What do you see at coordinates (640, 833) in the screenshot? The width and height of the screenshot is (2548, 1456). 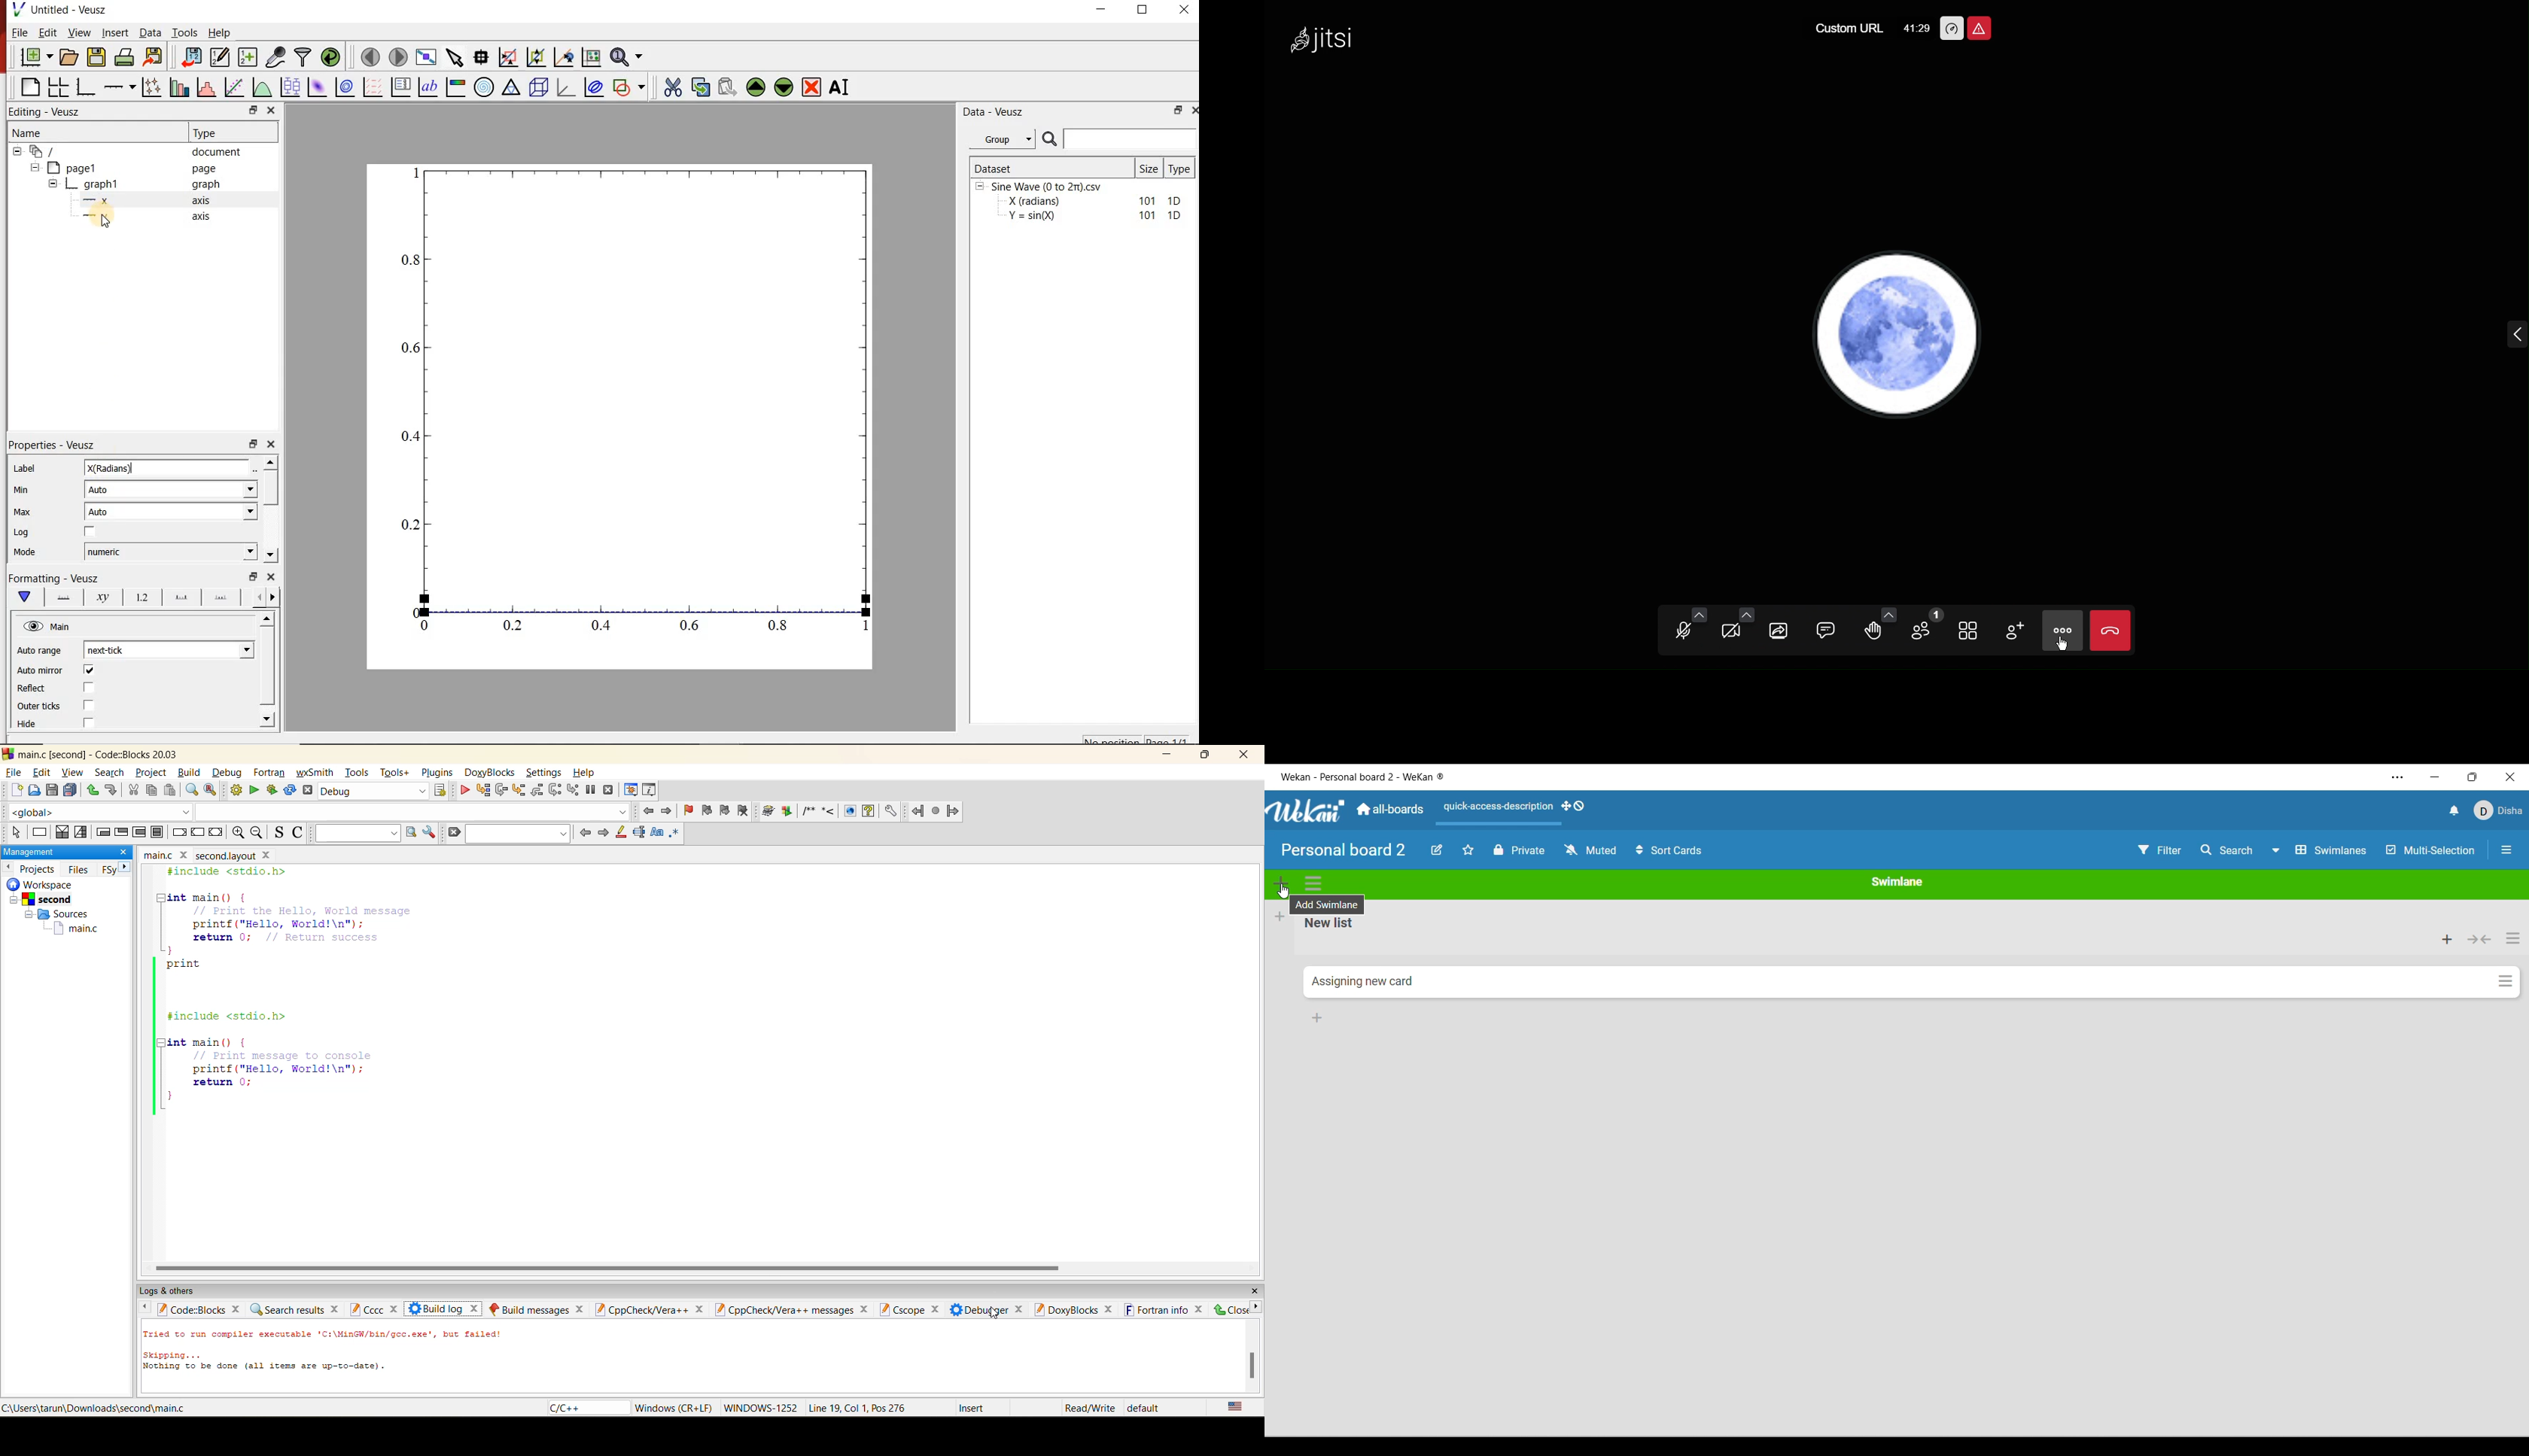 I see `selected text` at bounding box center [640, 833].